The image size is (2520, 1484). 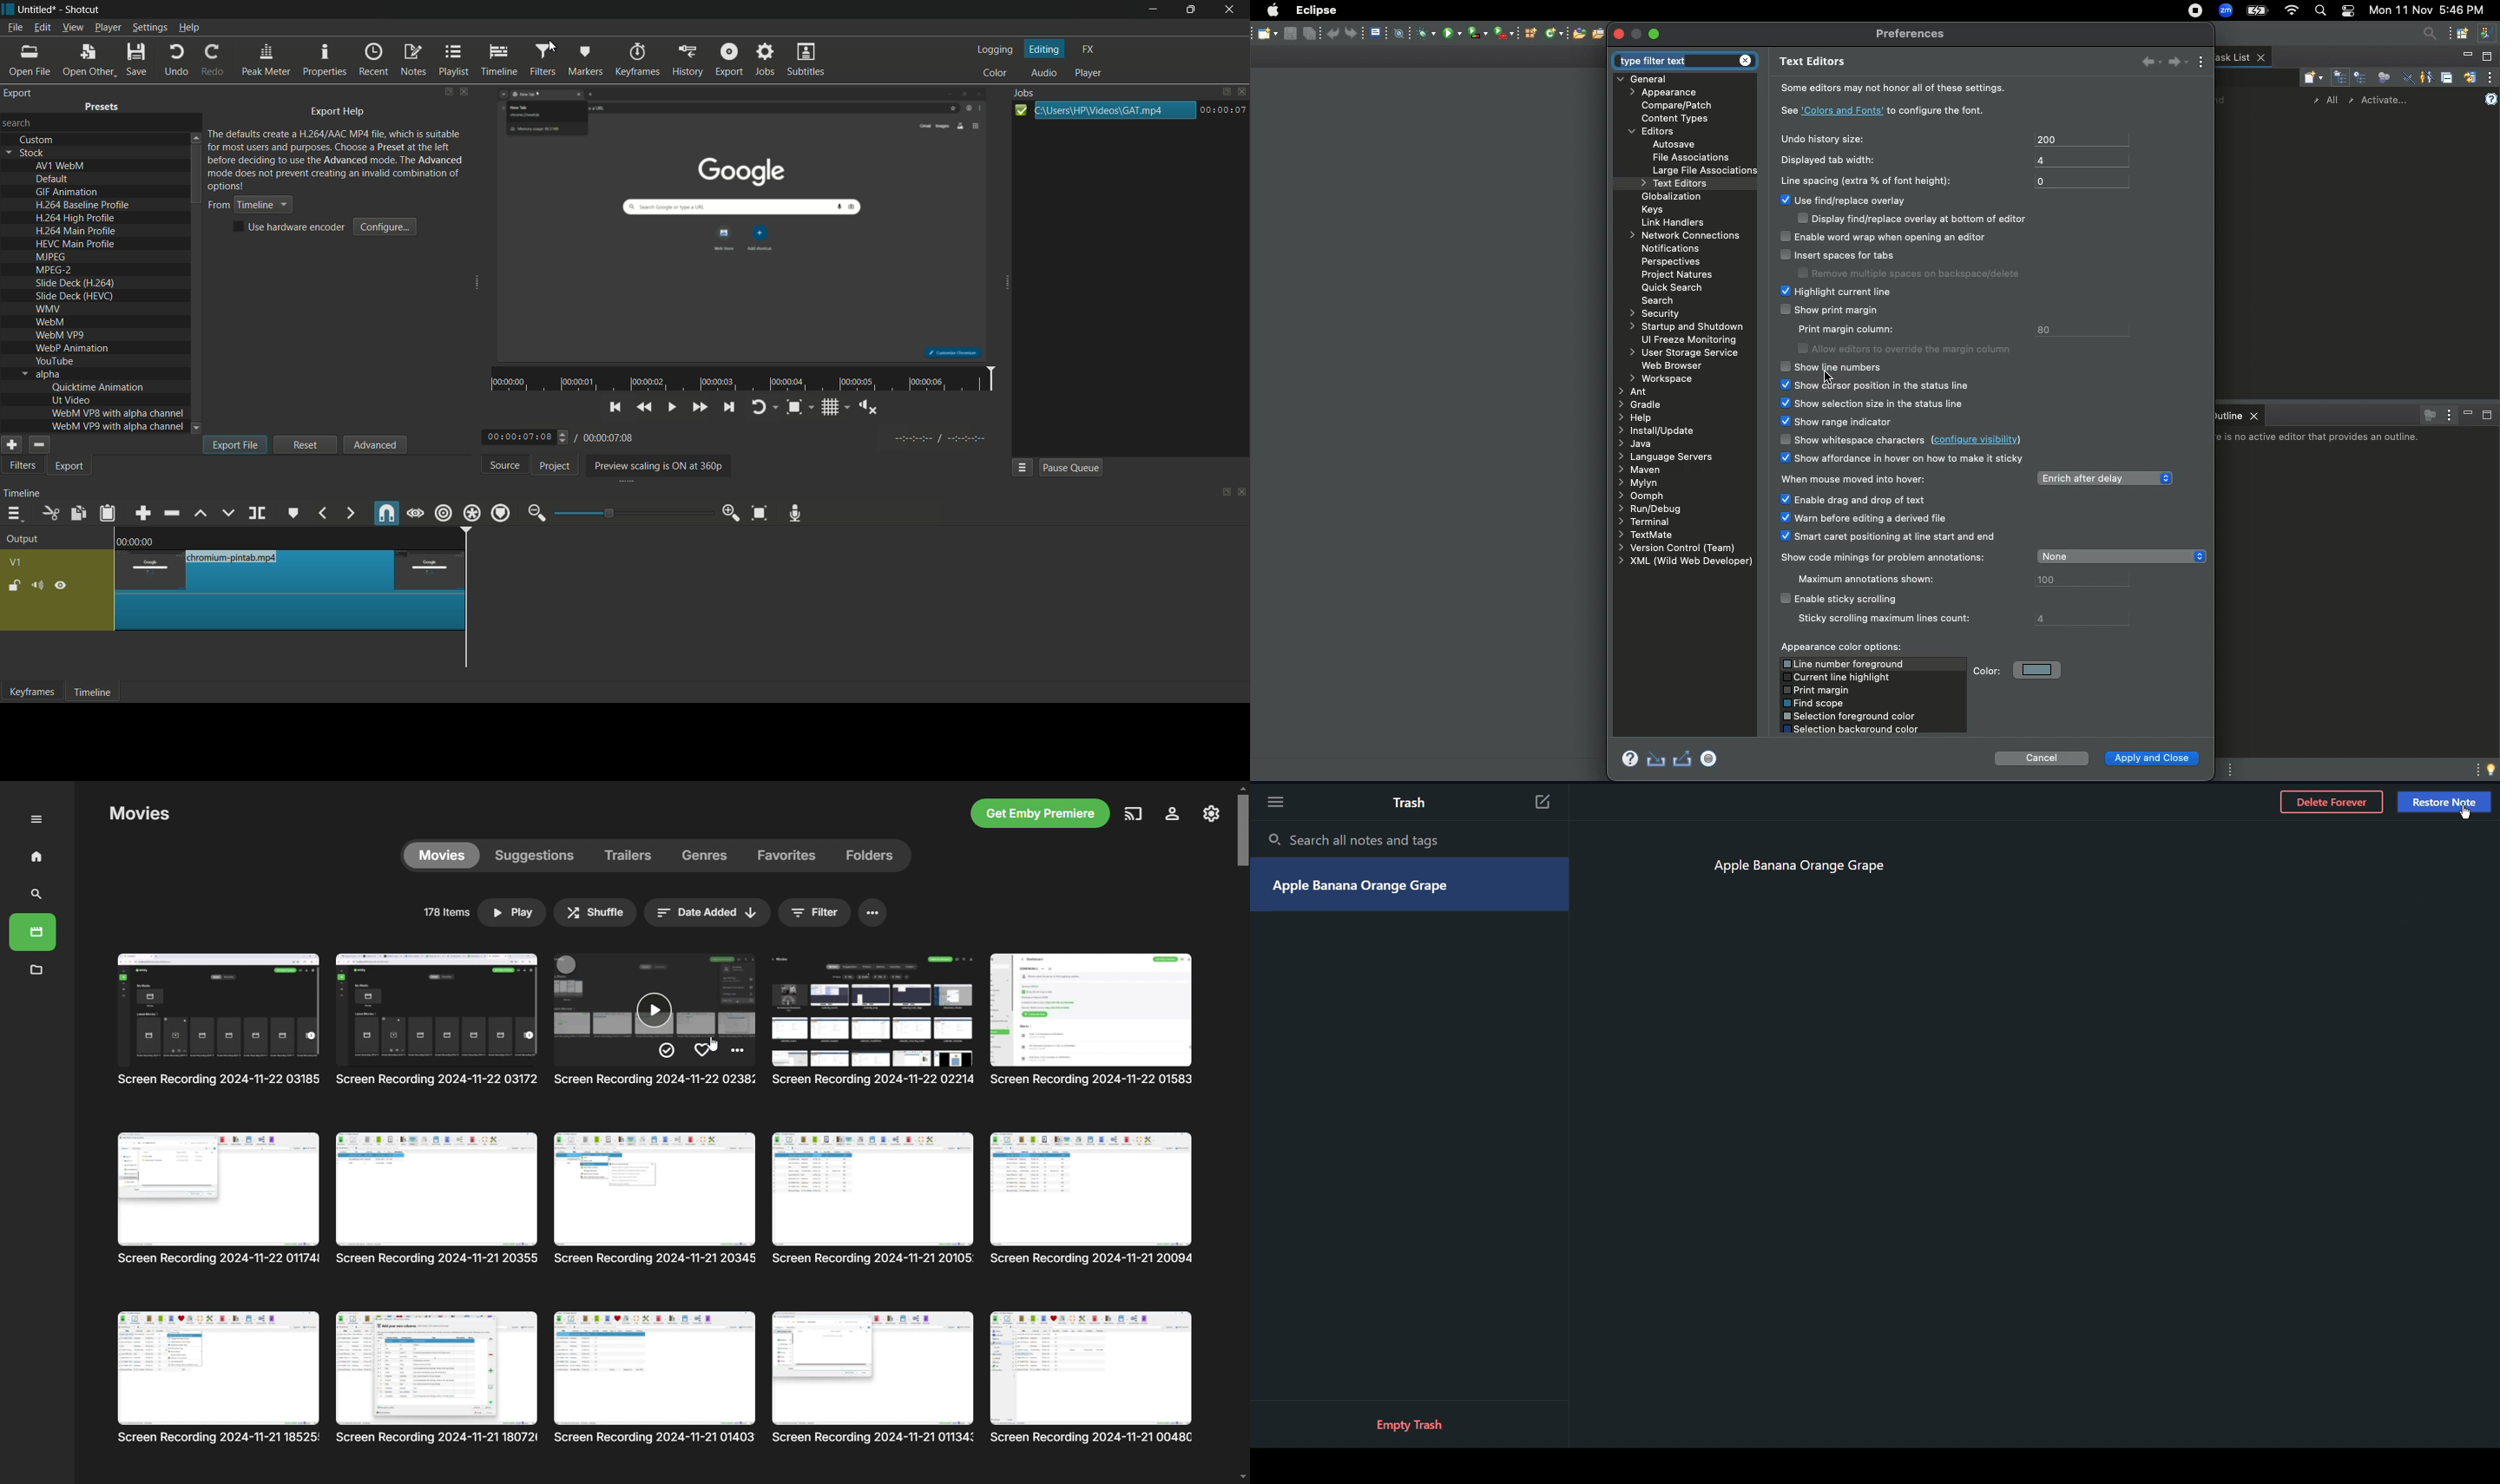 I want to click on jobs, so click(x=1026, y=92).